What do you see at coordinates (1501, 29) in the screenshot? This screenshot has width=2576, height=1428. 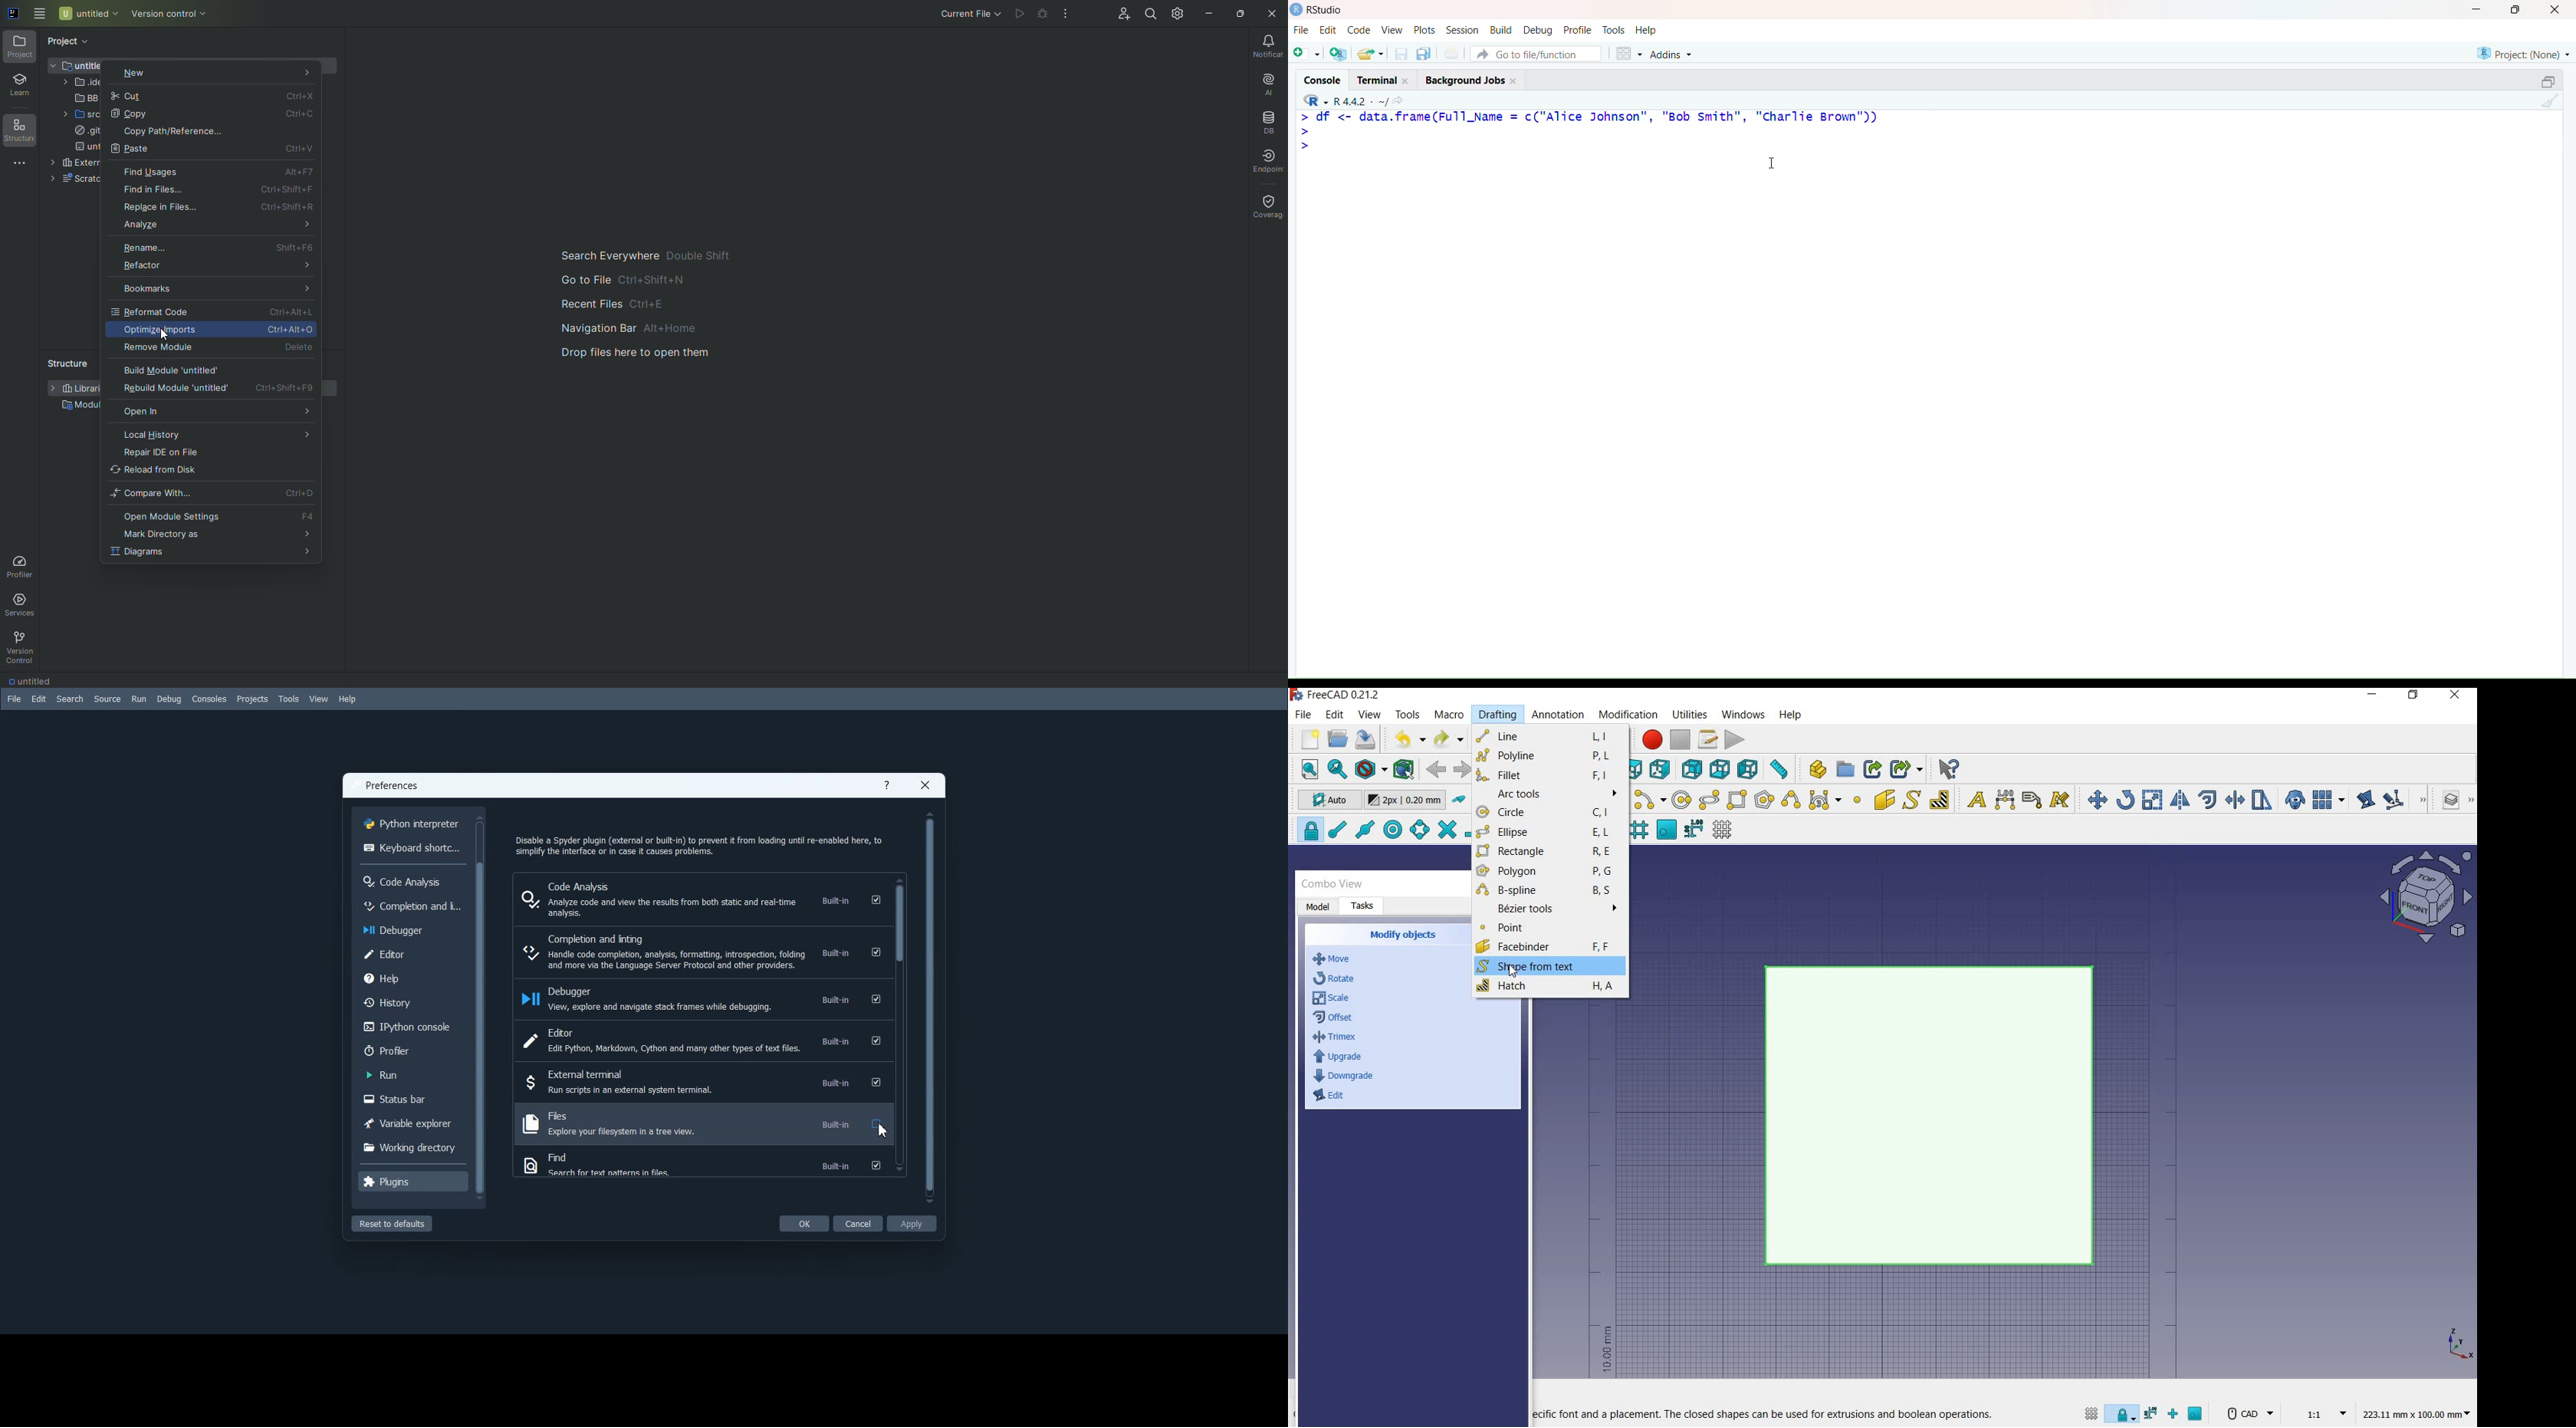 I see `Build` at bounding box center [1501, 29].